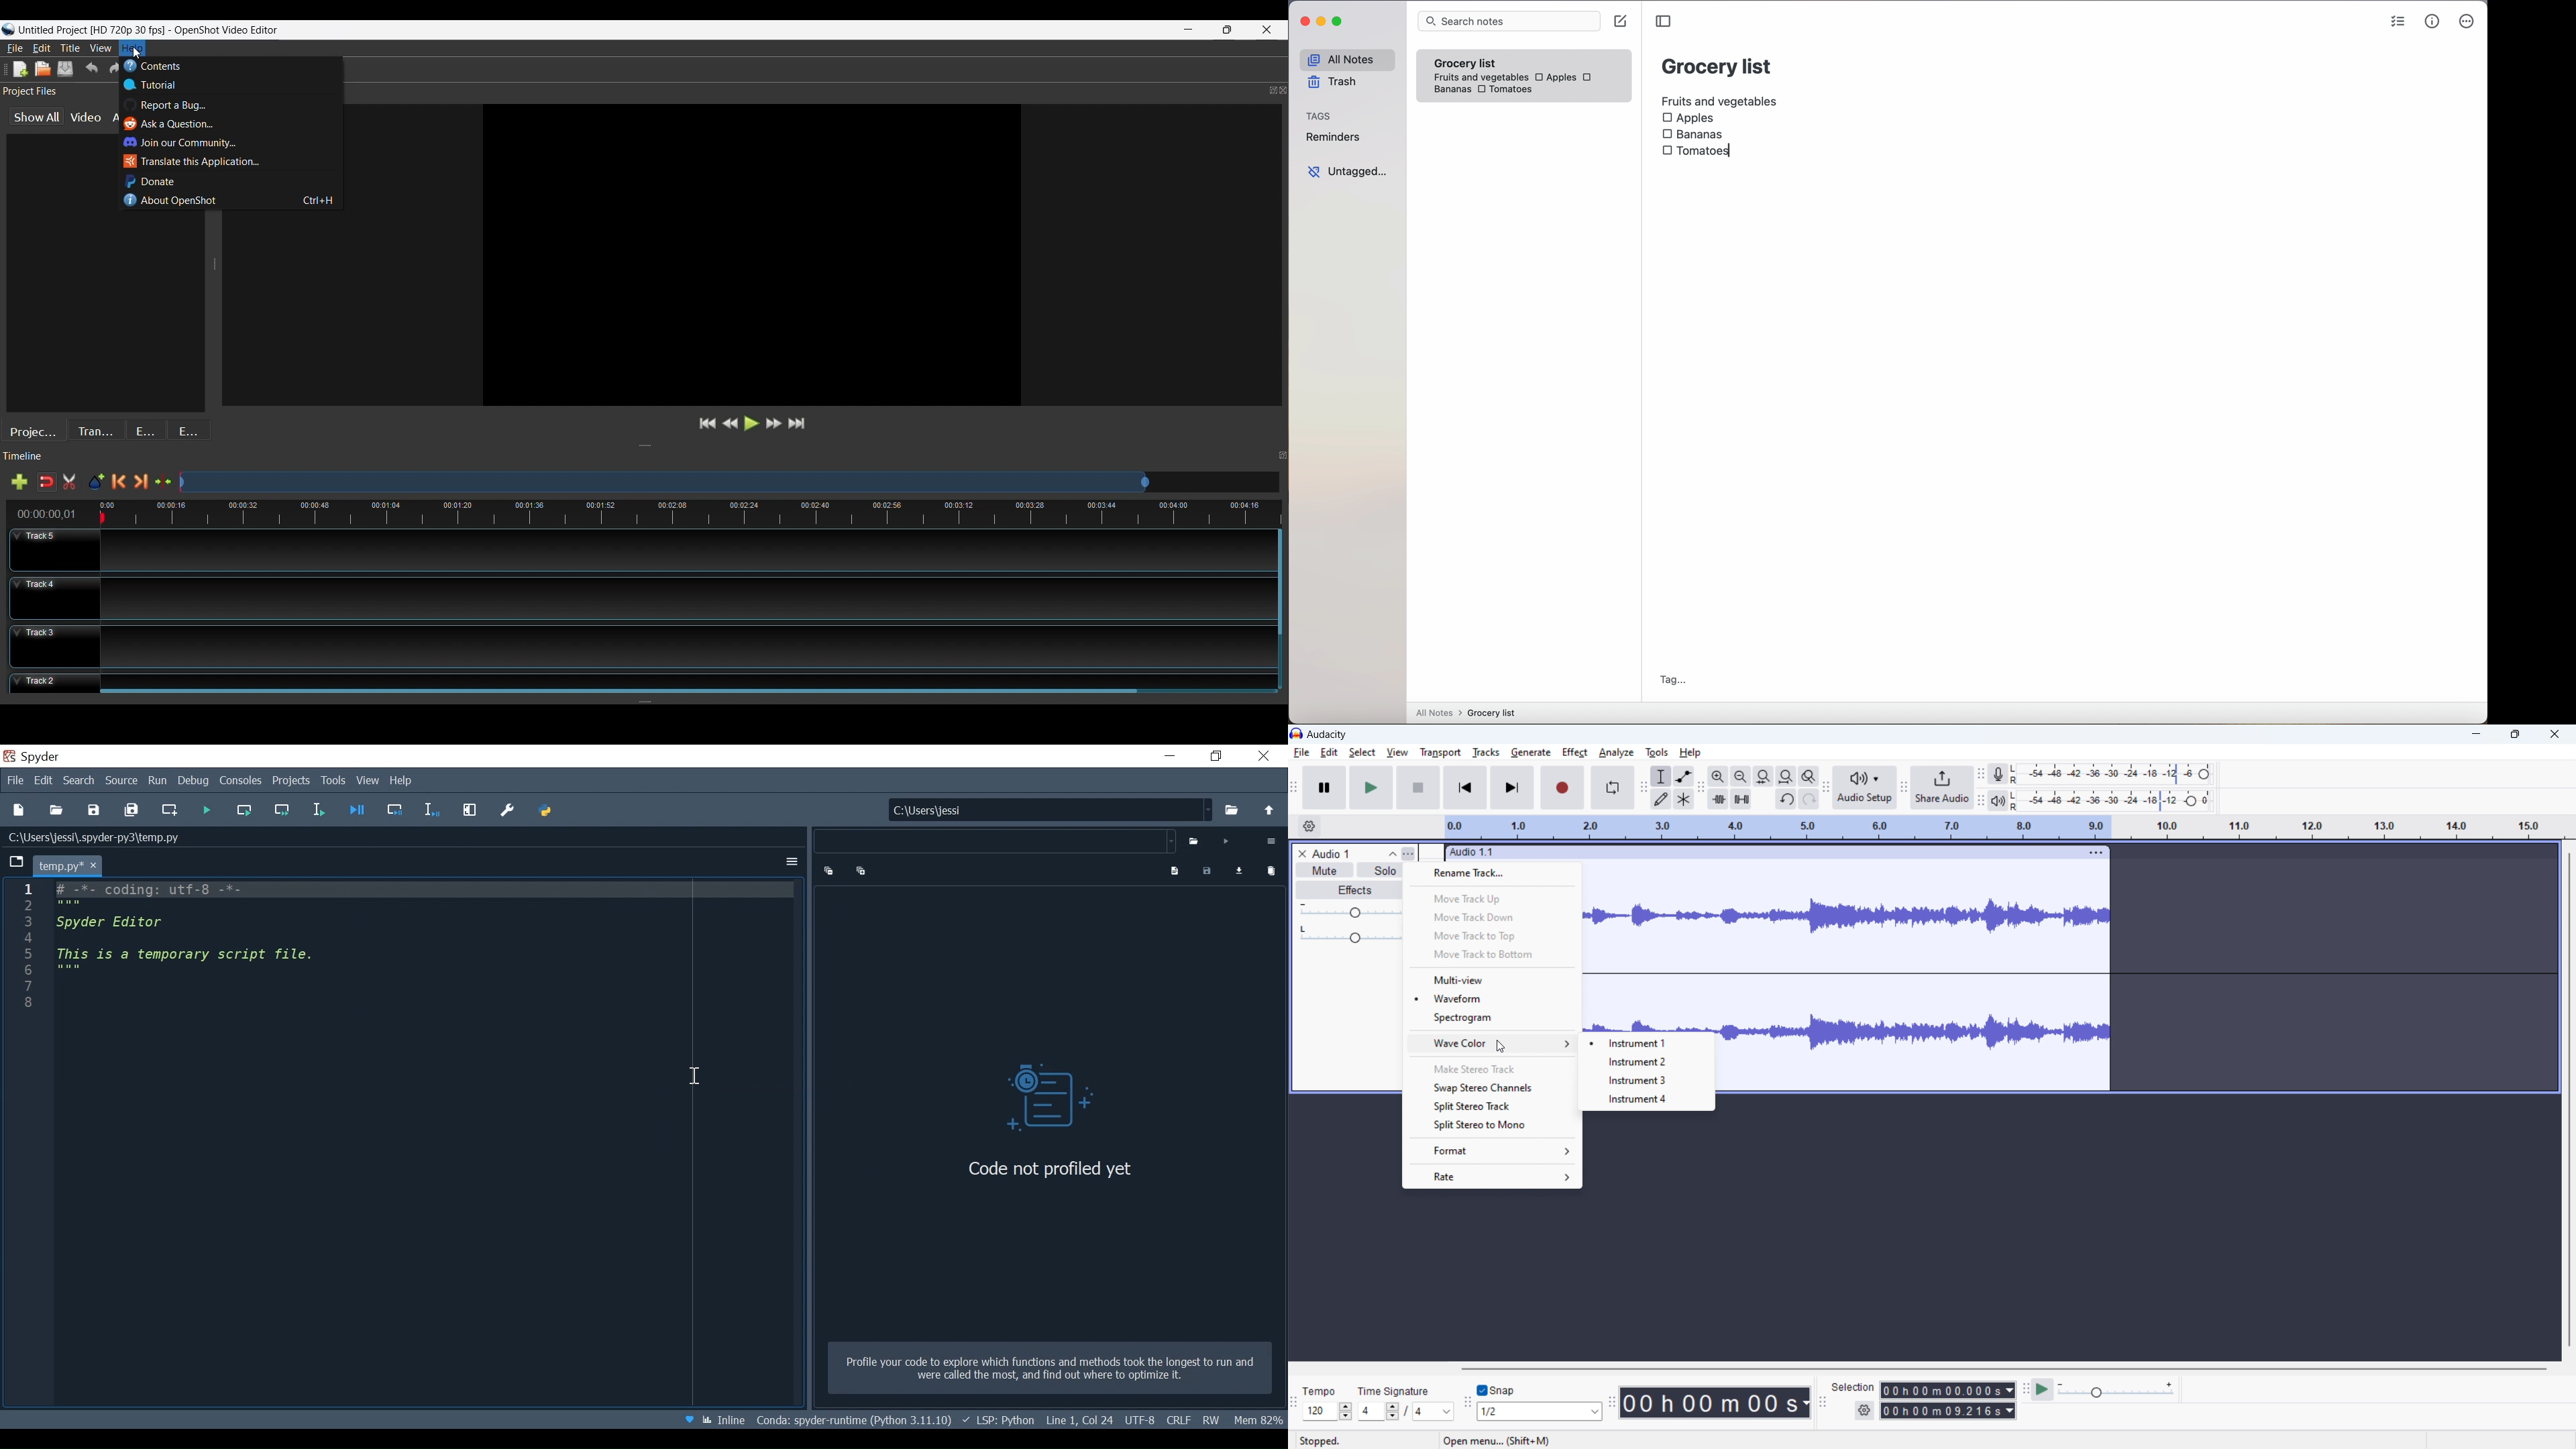 The height and width of the screenshot is (1456, 2576). What do you see at coordinates (1981, 773) in the screenshot?
I see `recording meter toolbar` at bounding box center [1981, 773].